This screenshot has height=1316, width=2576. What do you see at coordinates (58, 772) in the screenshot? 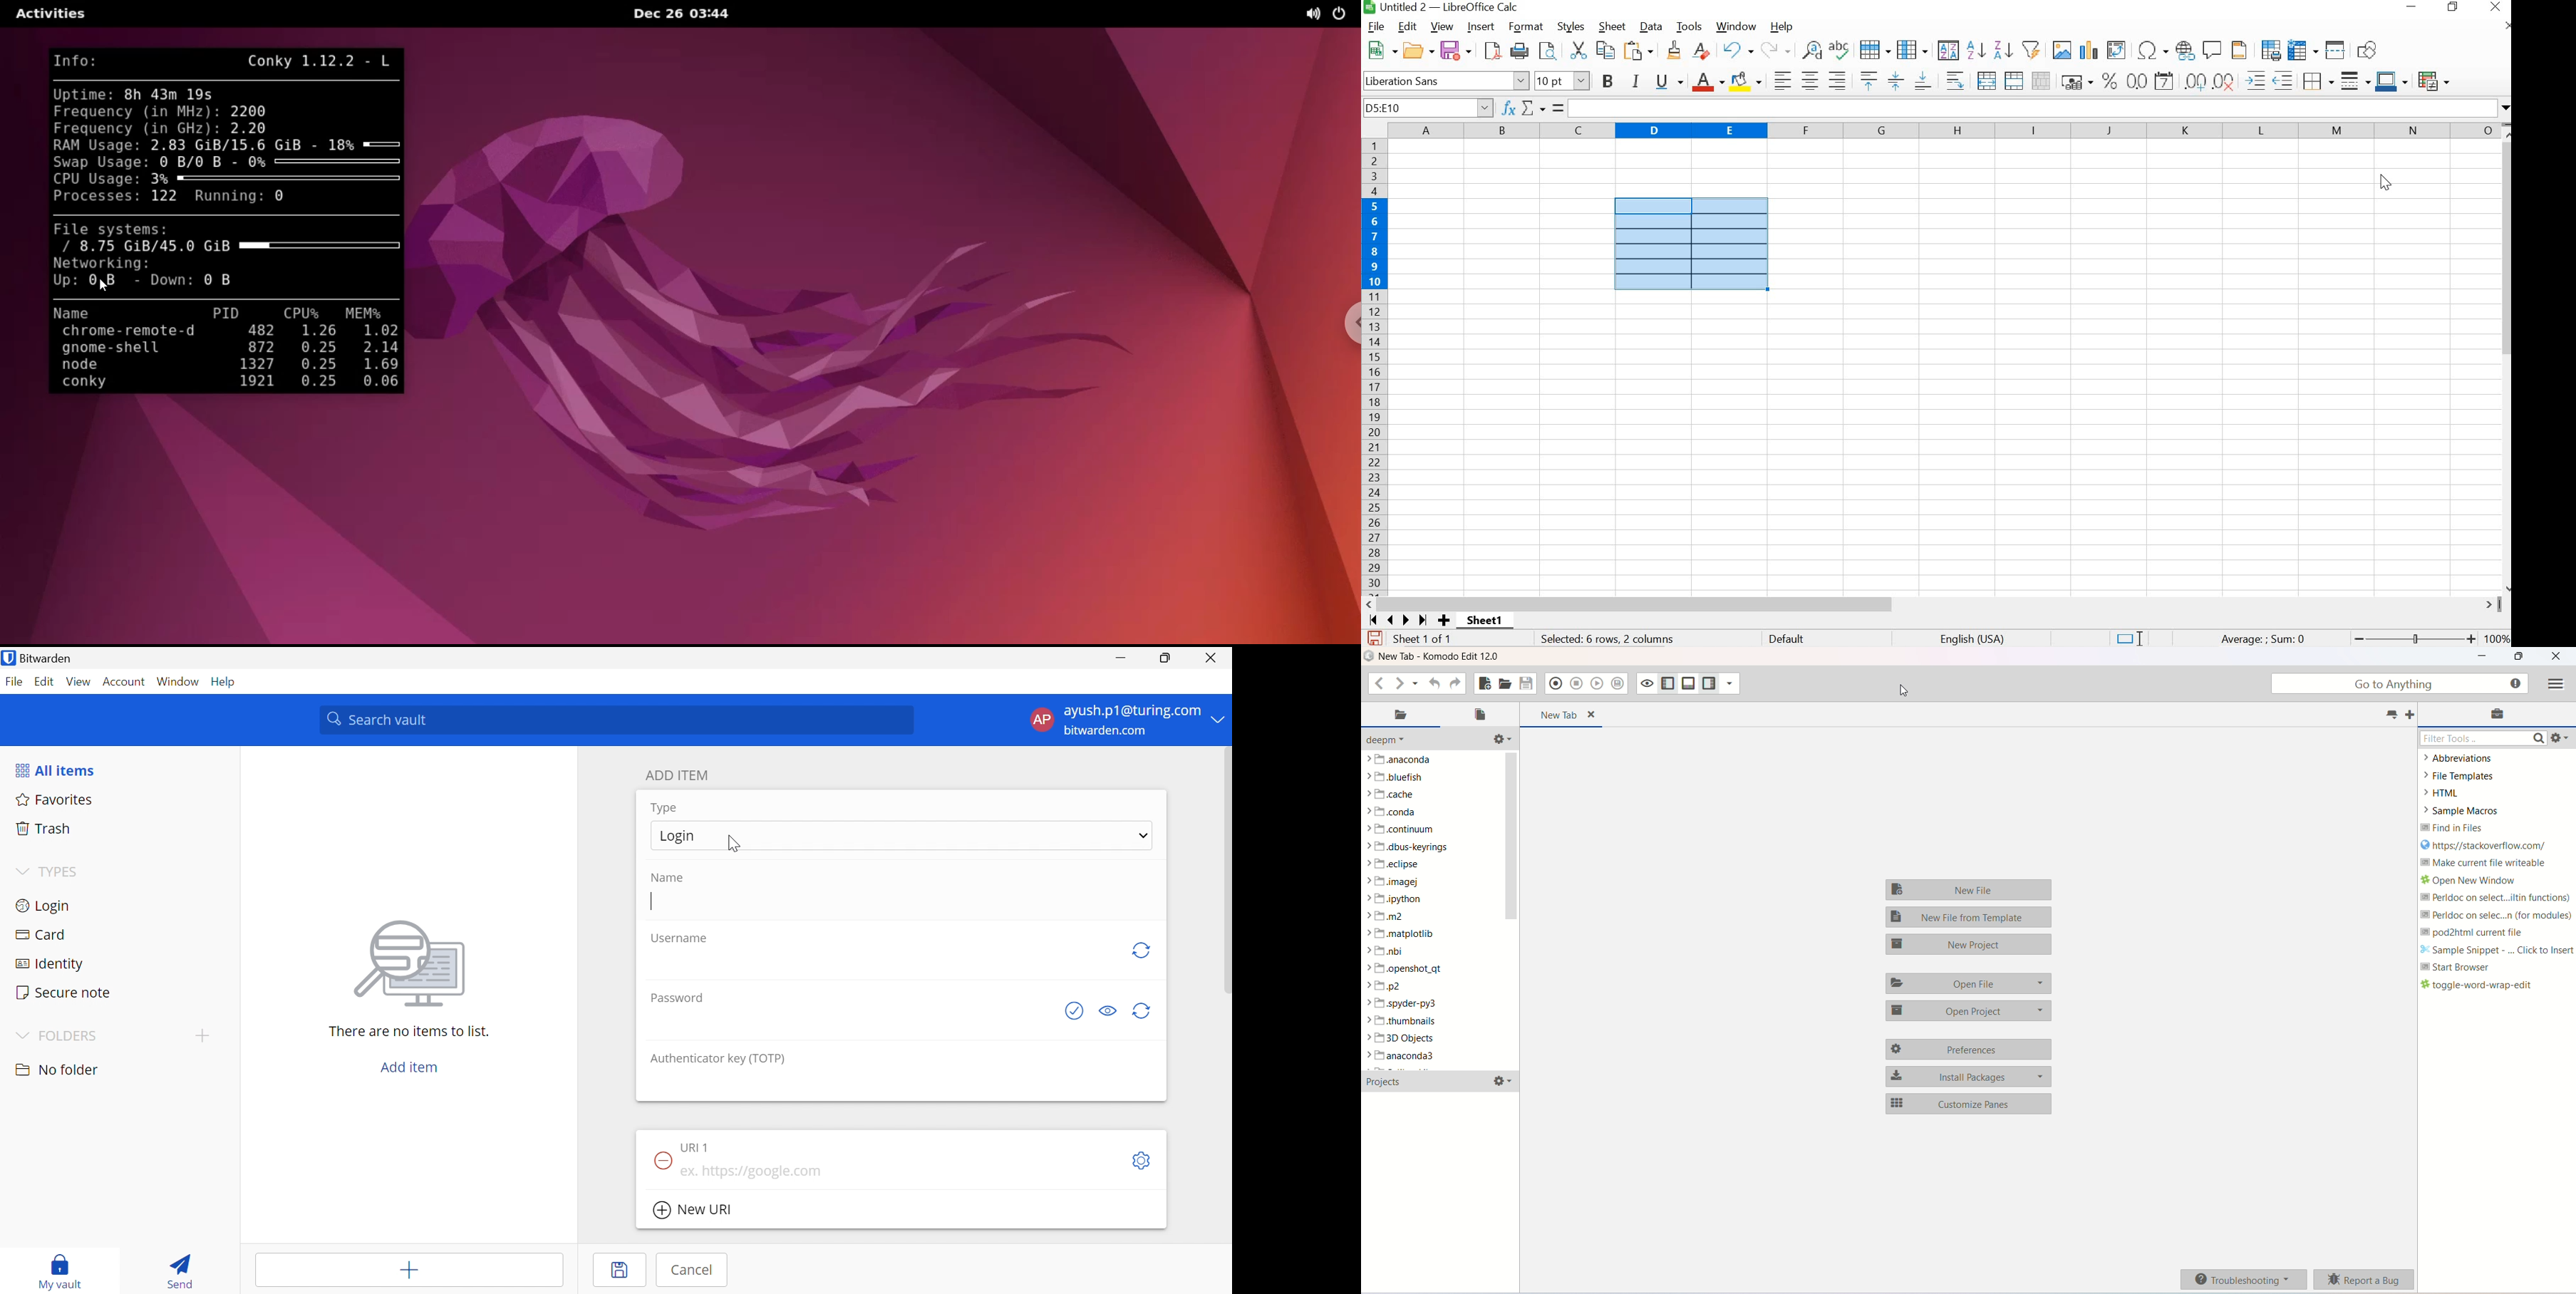
I see `All items` at bounding box center [58, 772].